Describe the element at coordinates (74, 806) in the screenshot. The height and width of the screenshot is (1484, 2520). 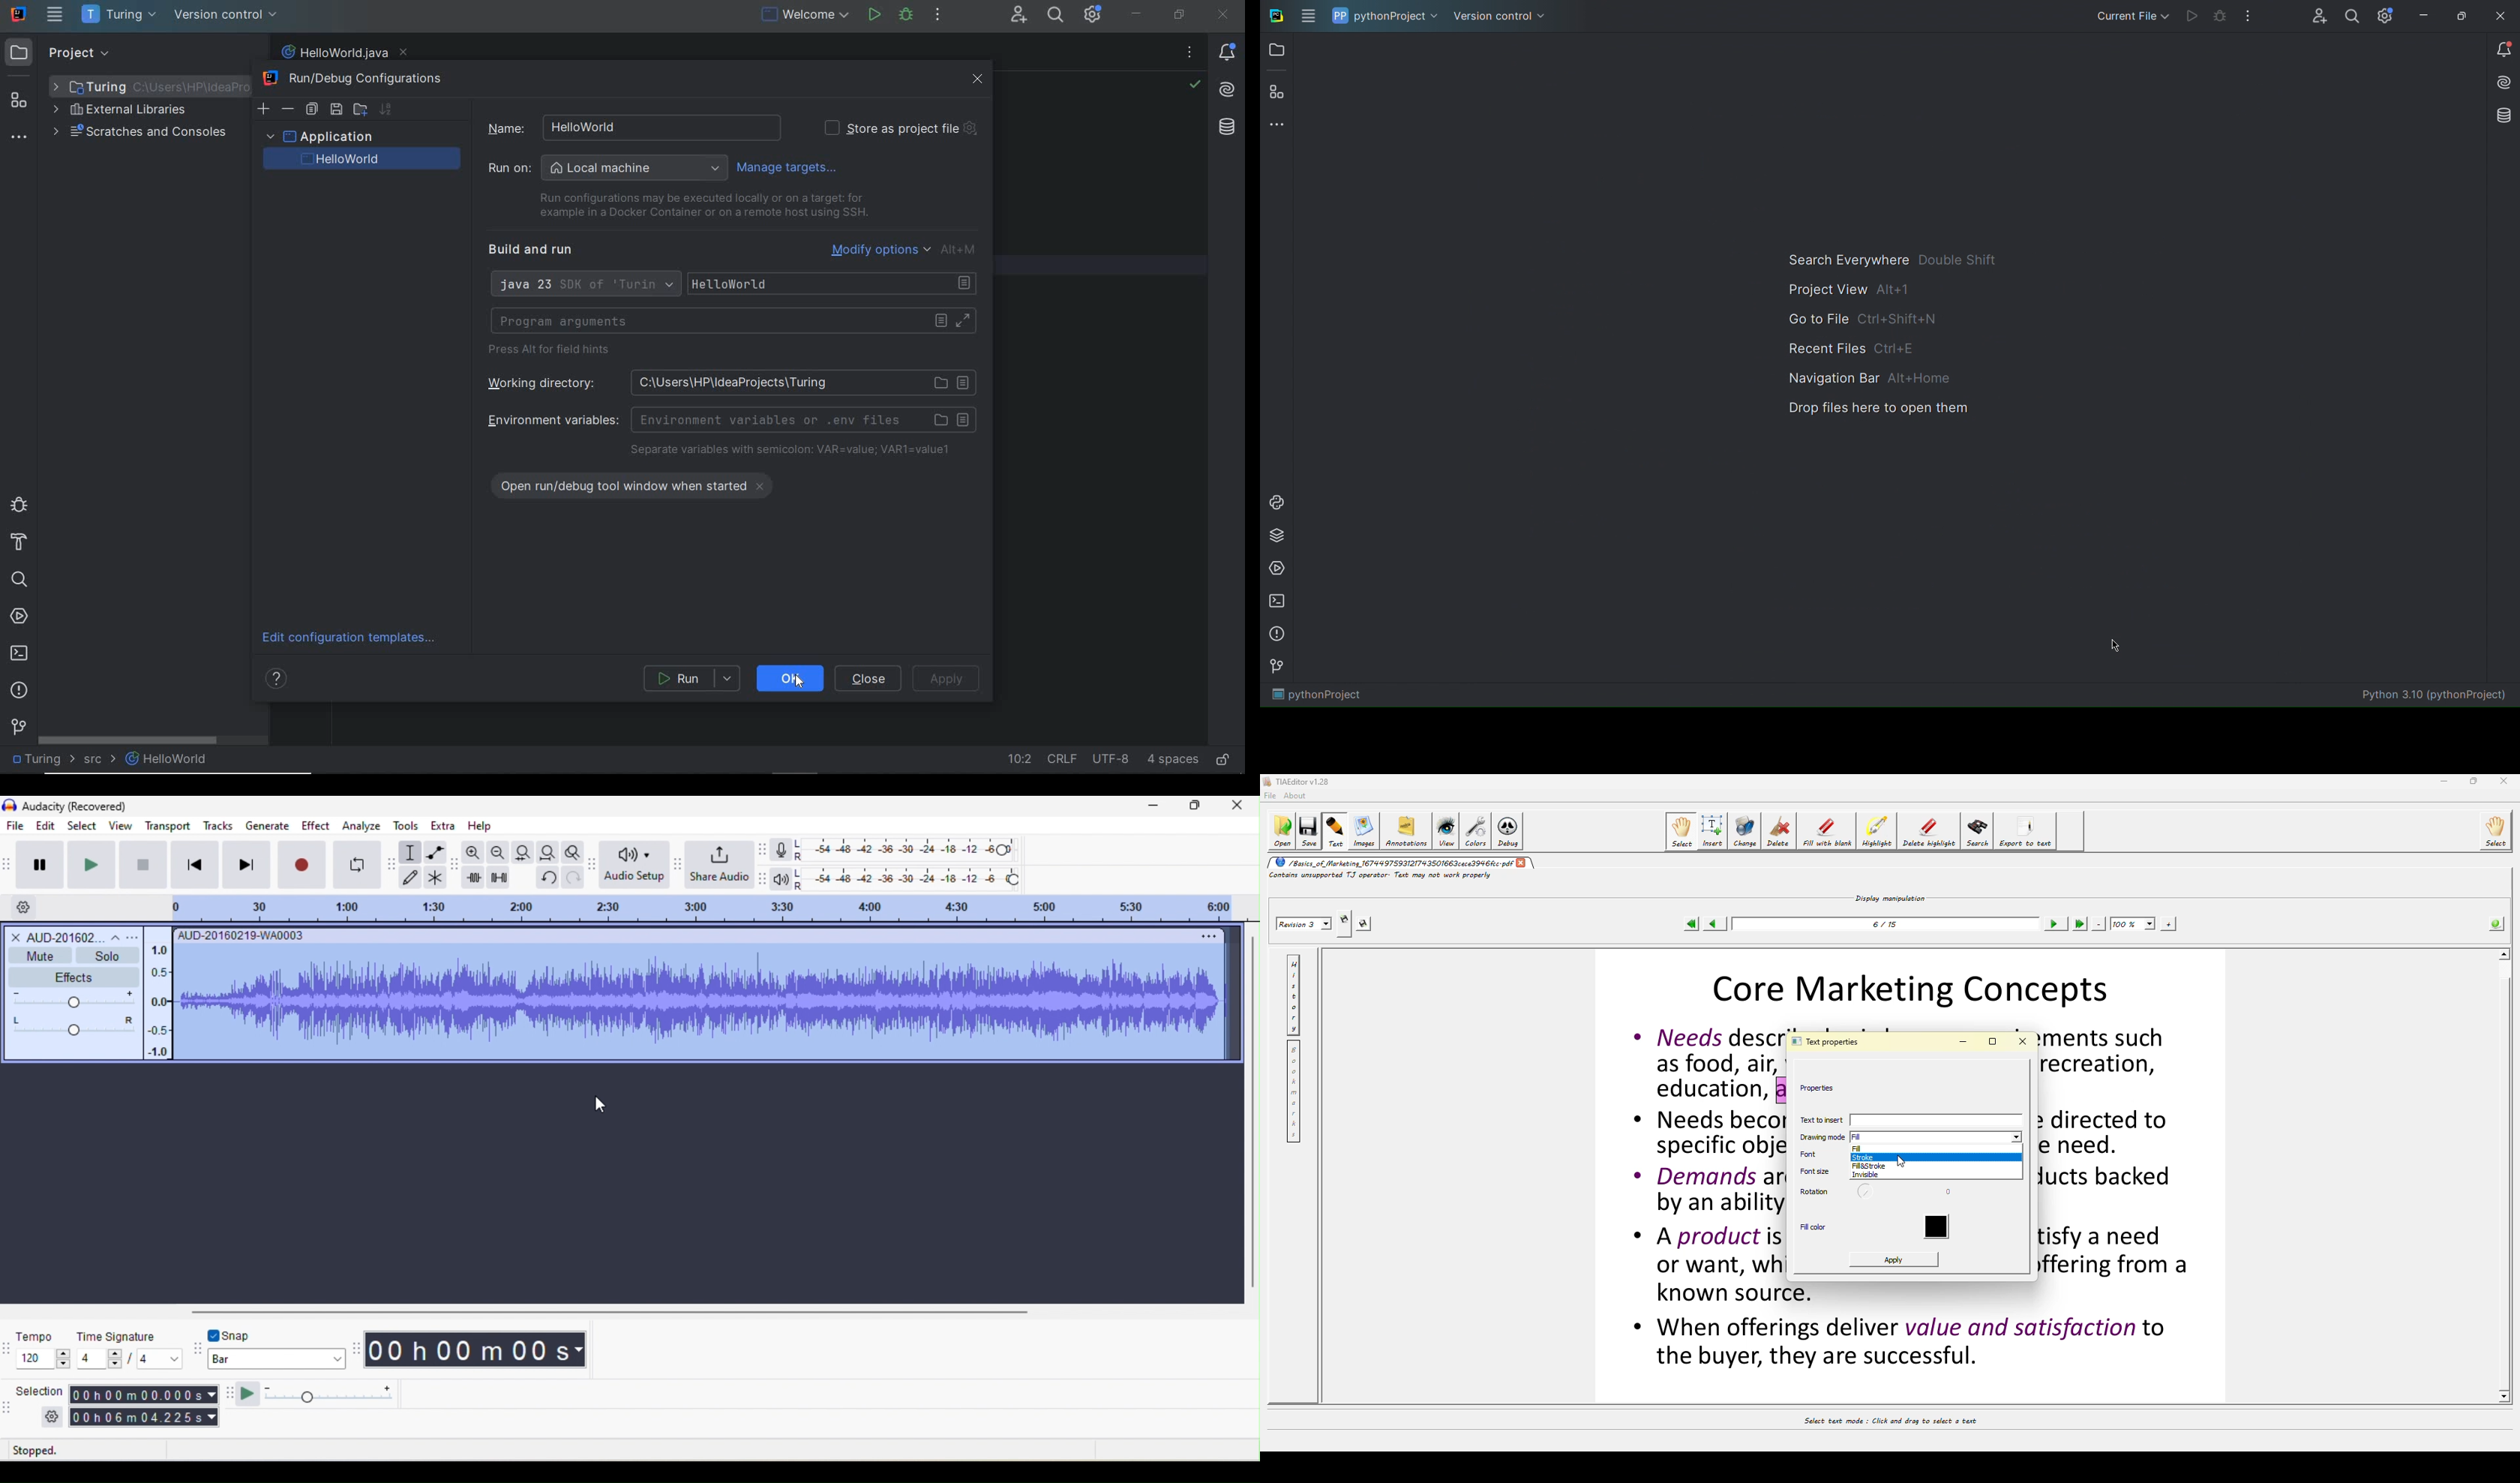
I see `Audacity (Recovered)` at that location.